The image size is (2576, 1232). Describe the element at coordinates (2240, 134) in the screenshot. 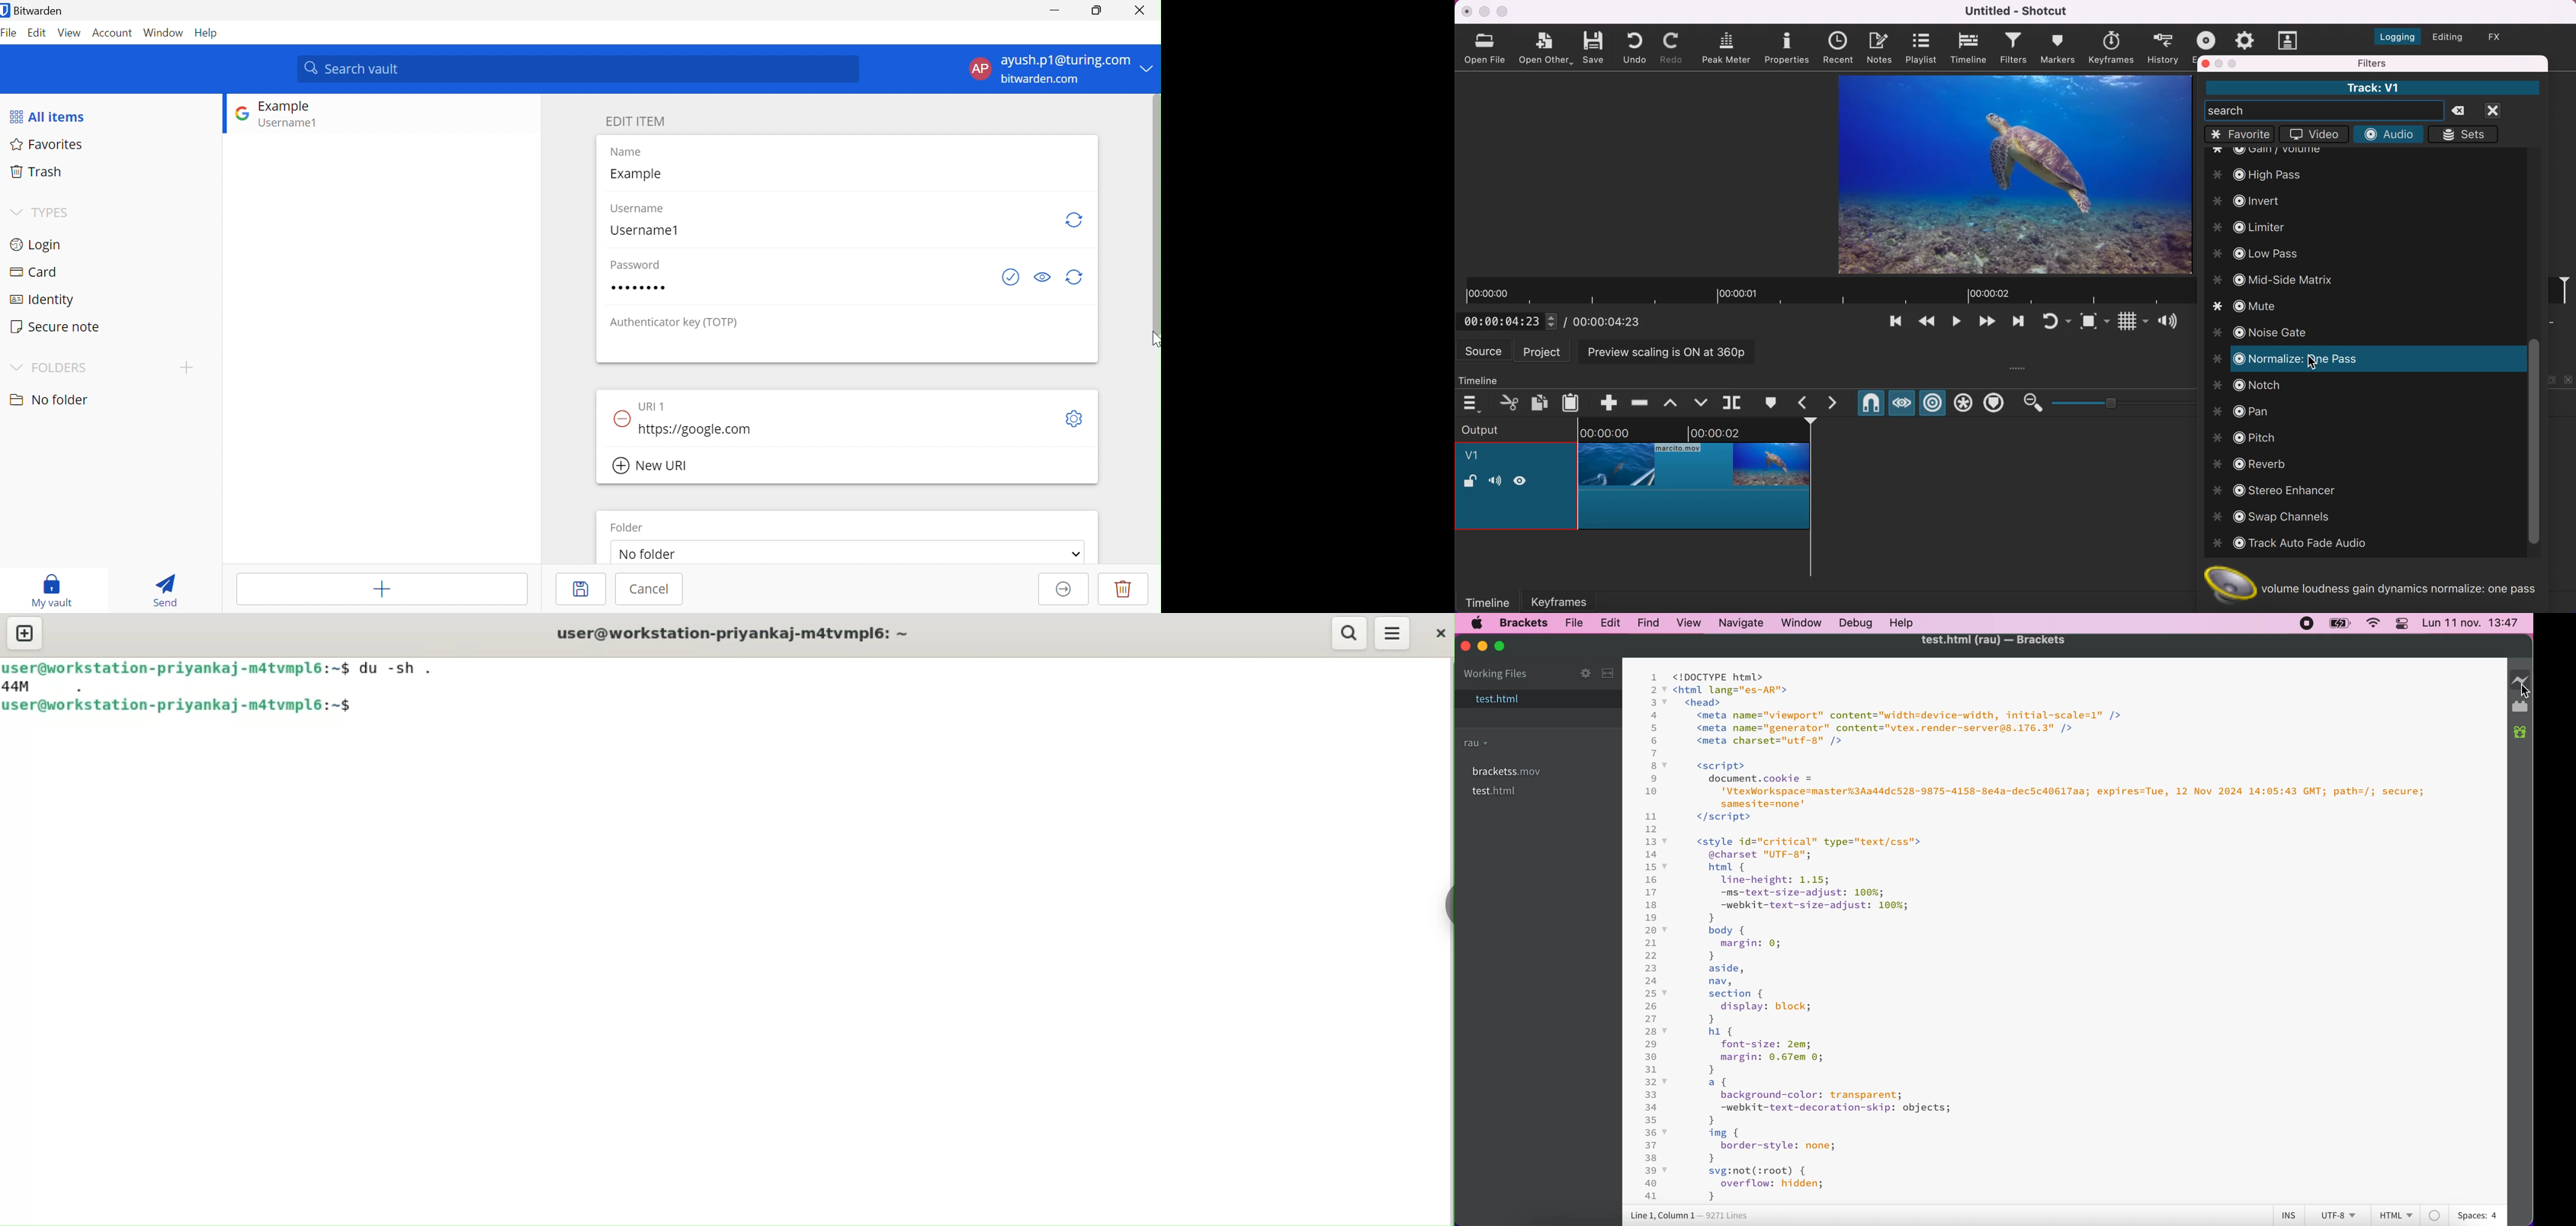

I see `favorite` at that location.